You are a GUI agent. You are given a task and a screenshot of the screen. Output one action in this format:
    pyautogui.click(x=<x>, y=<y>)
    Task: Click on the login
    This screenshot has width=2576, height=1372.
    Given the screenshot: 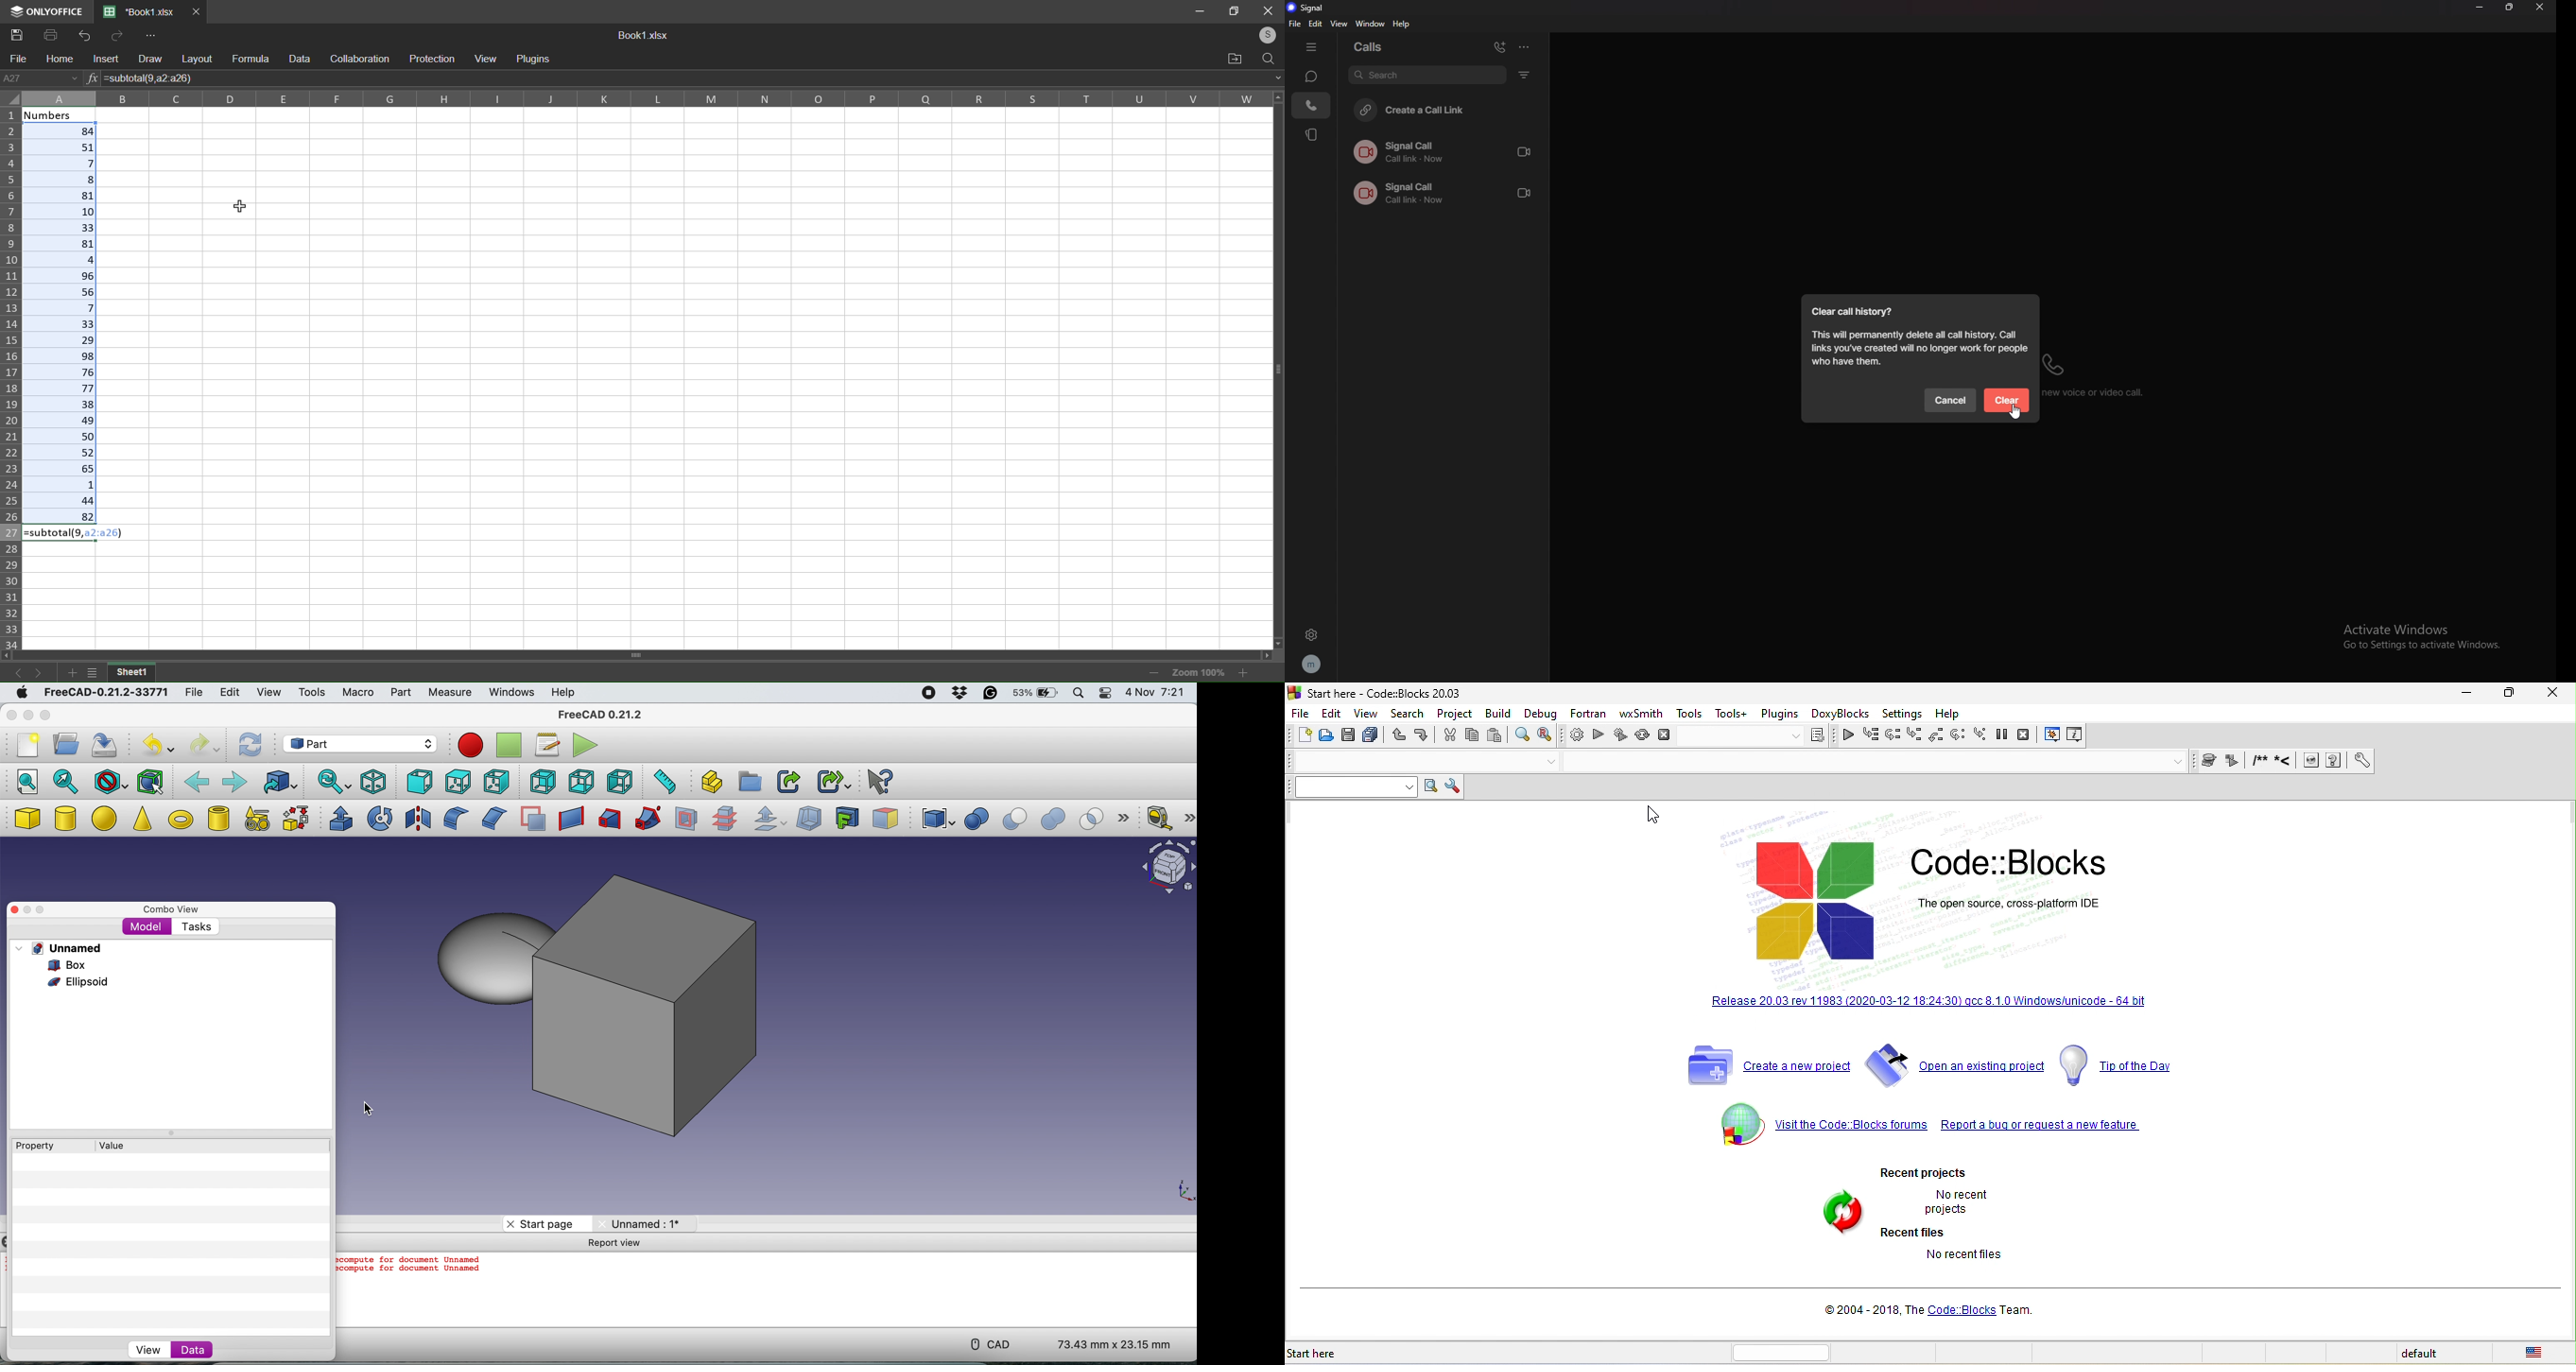 What is the action you would take?
    pyautogui.click(x=1269, y=34)
    